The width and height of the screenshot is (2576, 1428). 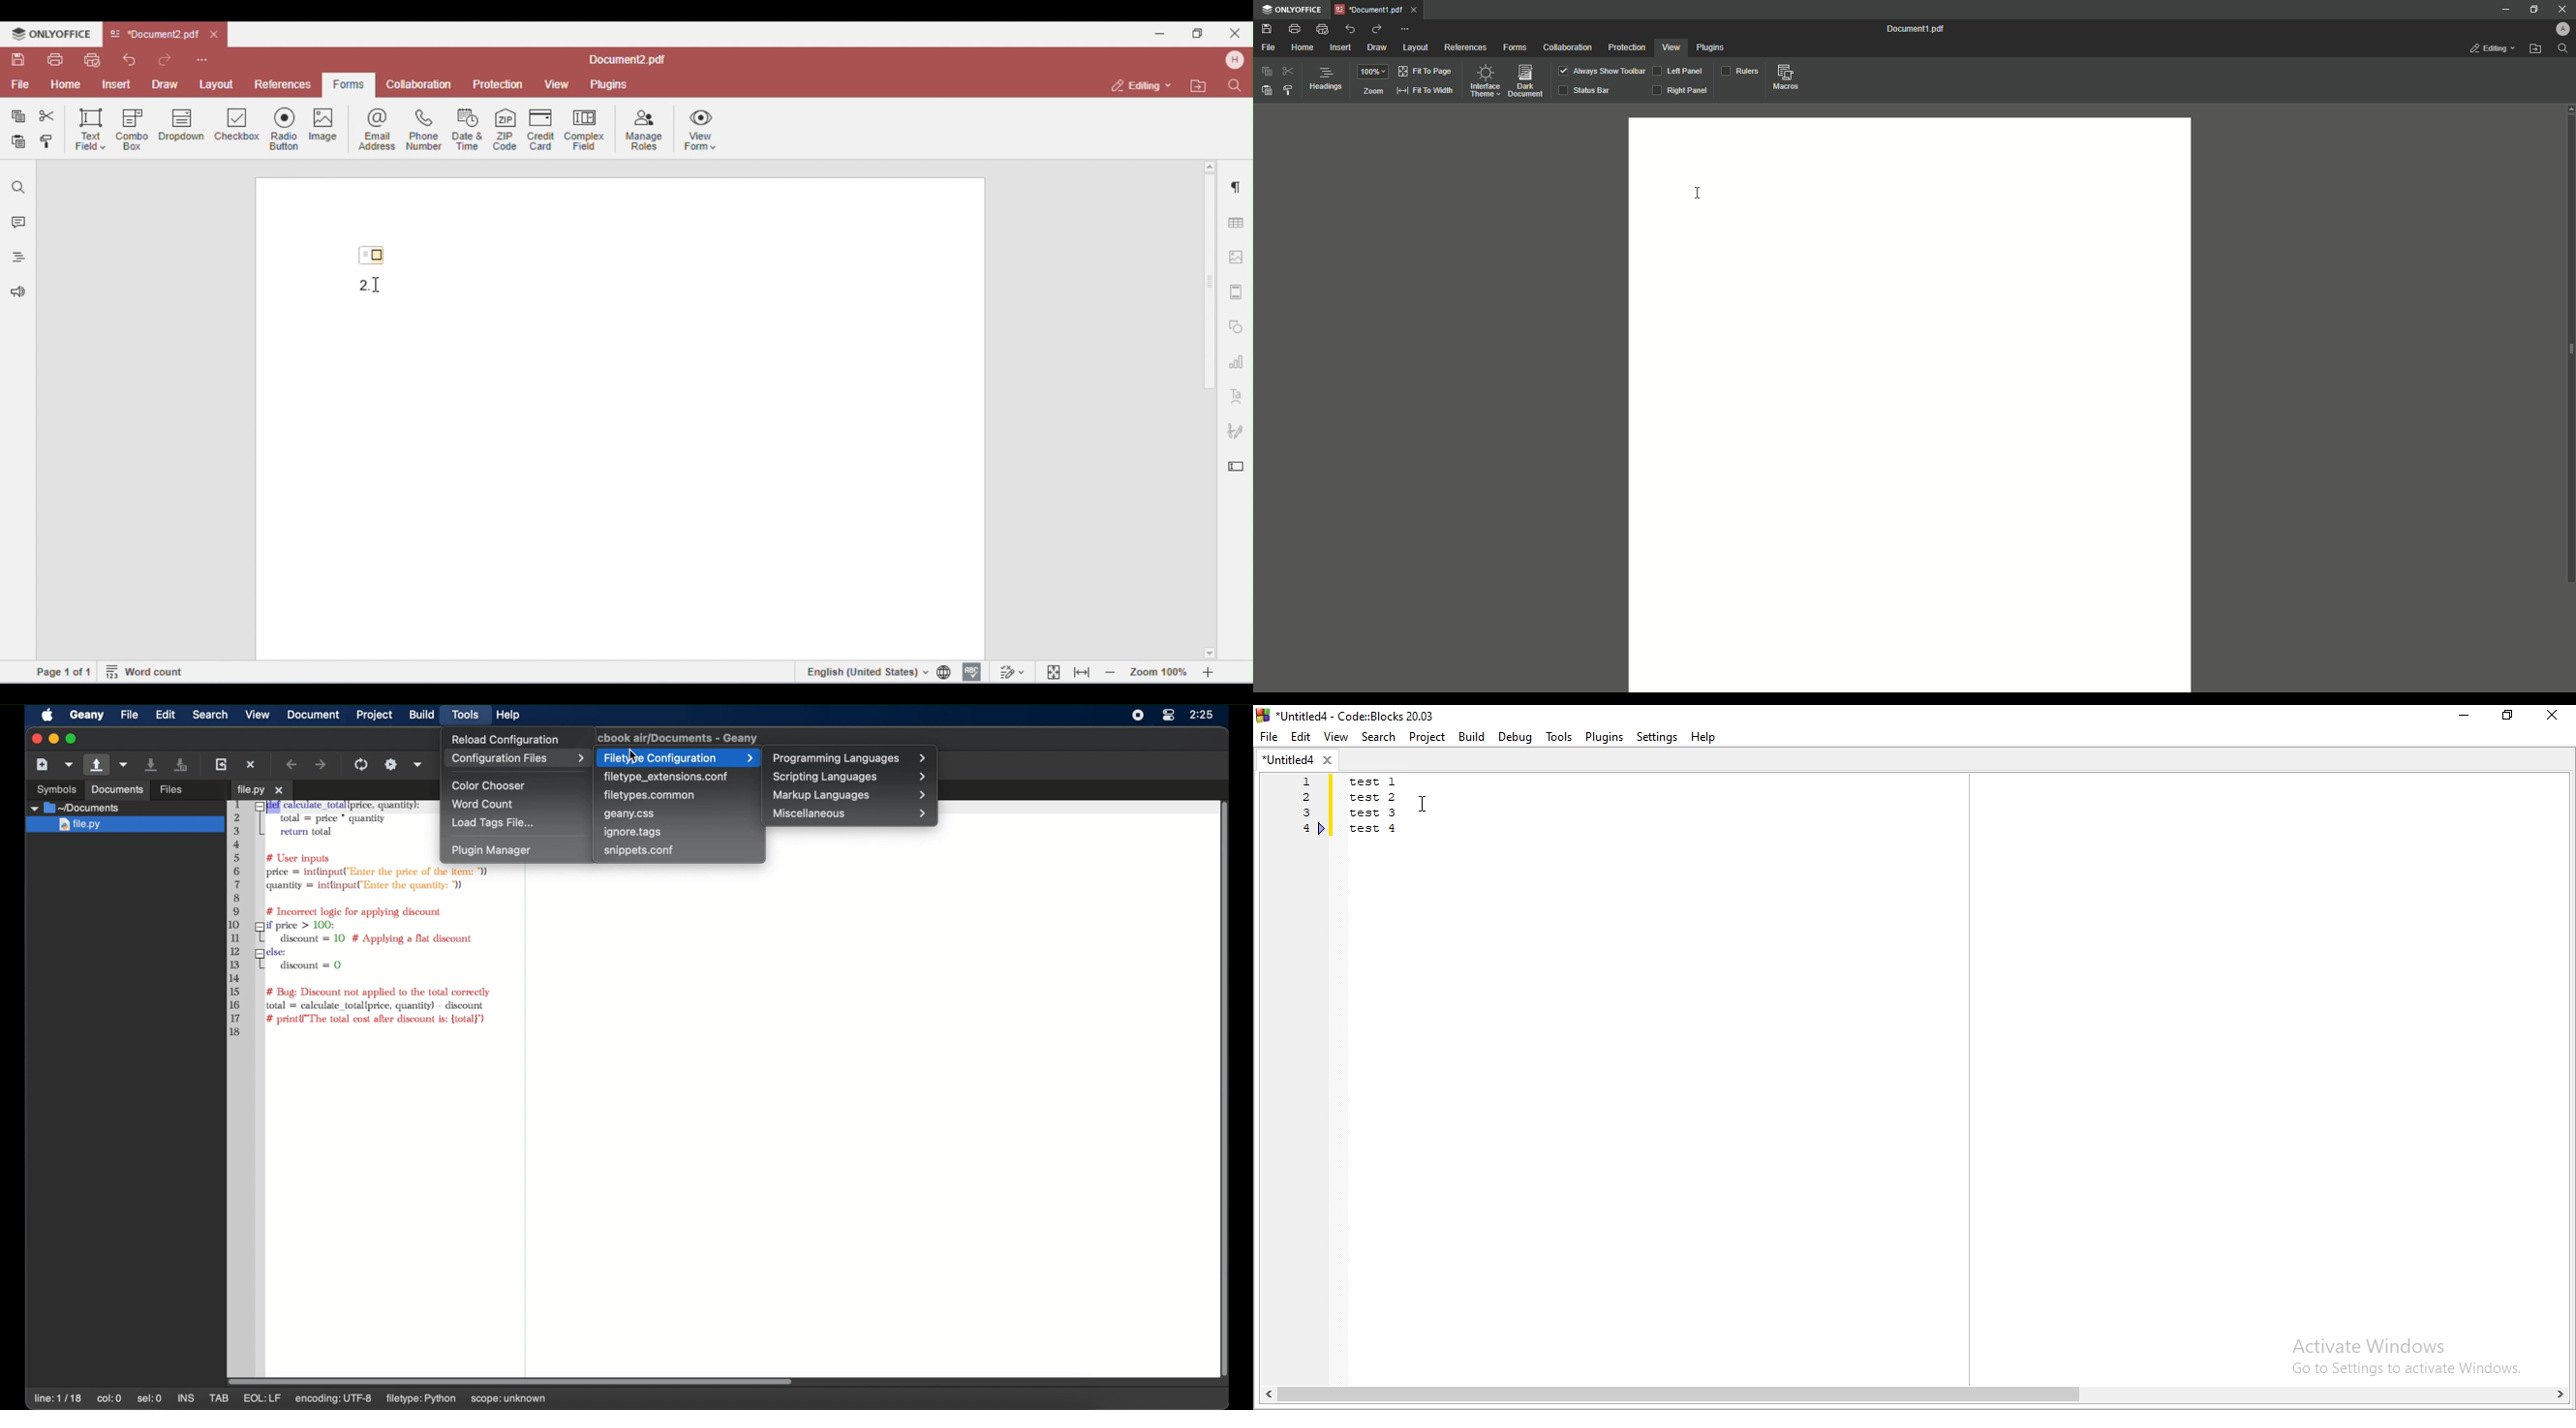 I want to click on Fit to witdh, so click(x=1425, y=92).